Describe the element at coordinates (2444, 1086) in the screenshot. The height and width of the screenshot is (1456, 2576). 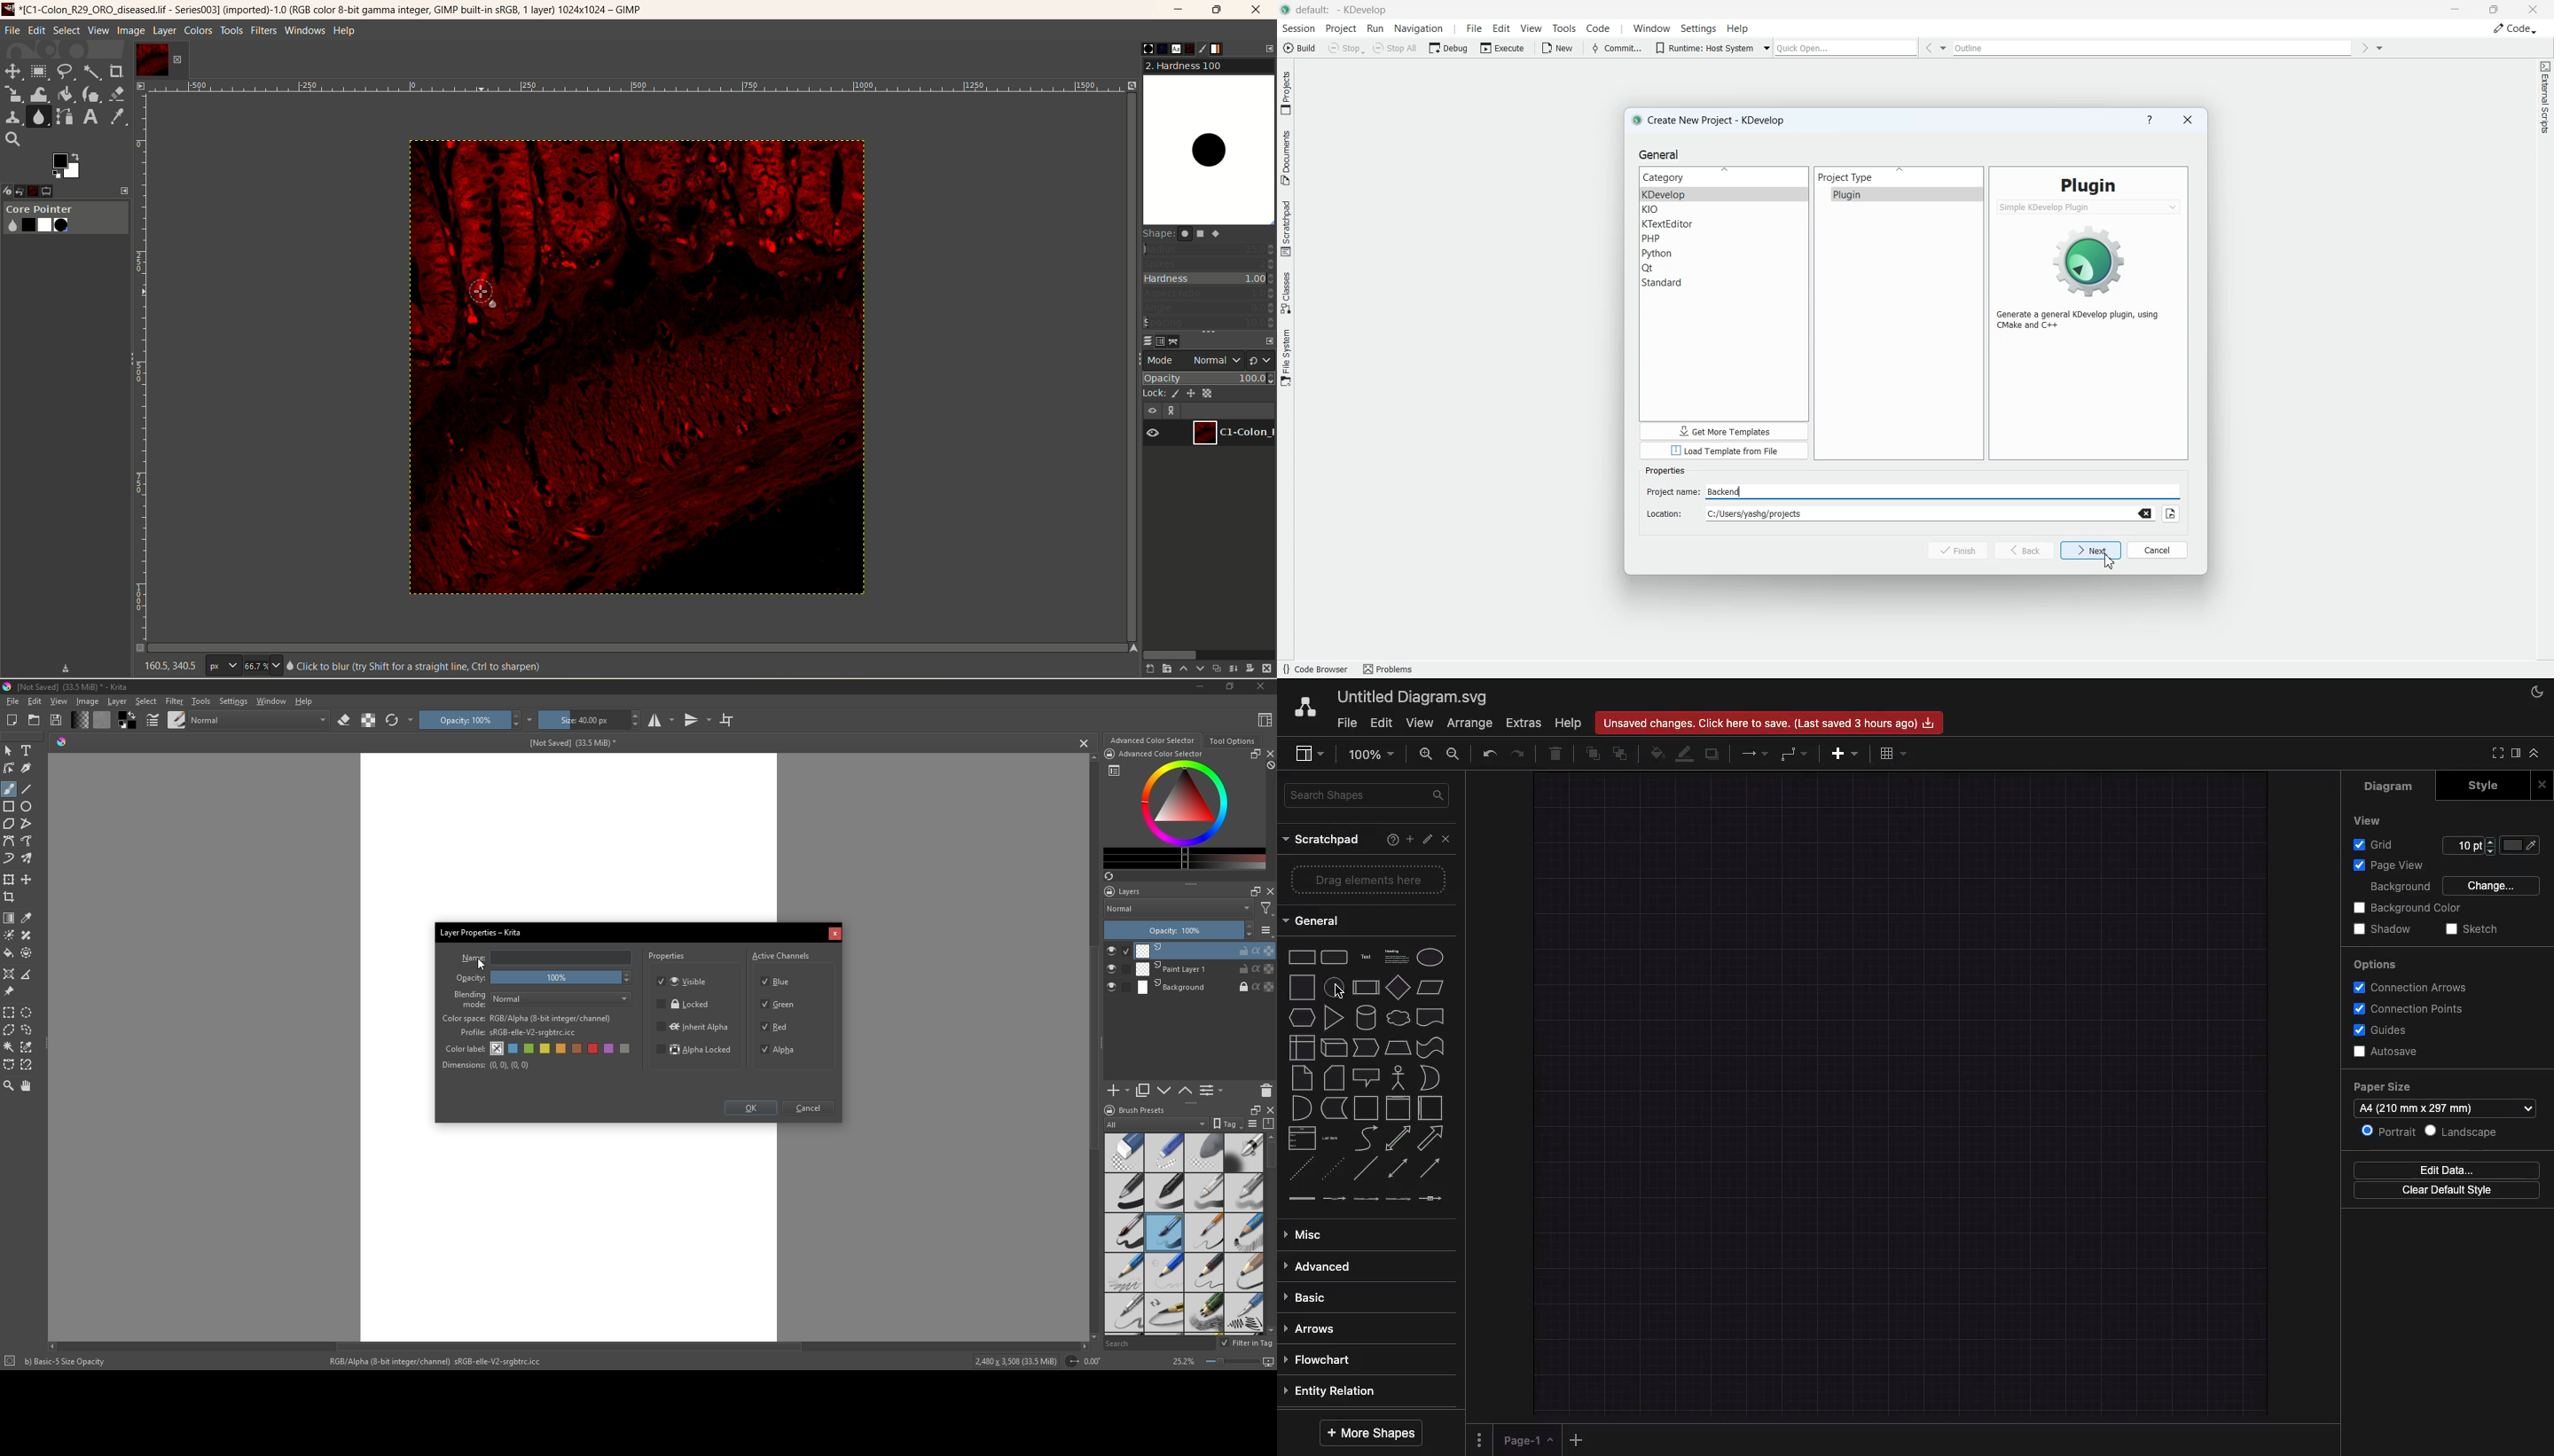
I see `Paper size` at that location.